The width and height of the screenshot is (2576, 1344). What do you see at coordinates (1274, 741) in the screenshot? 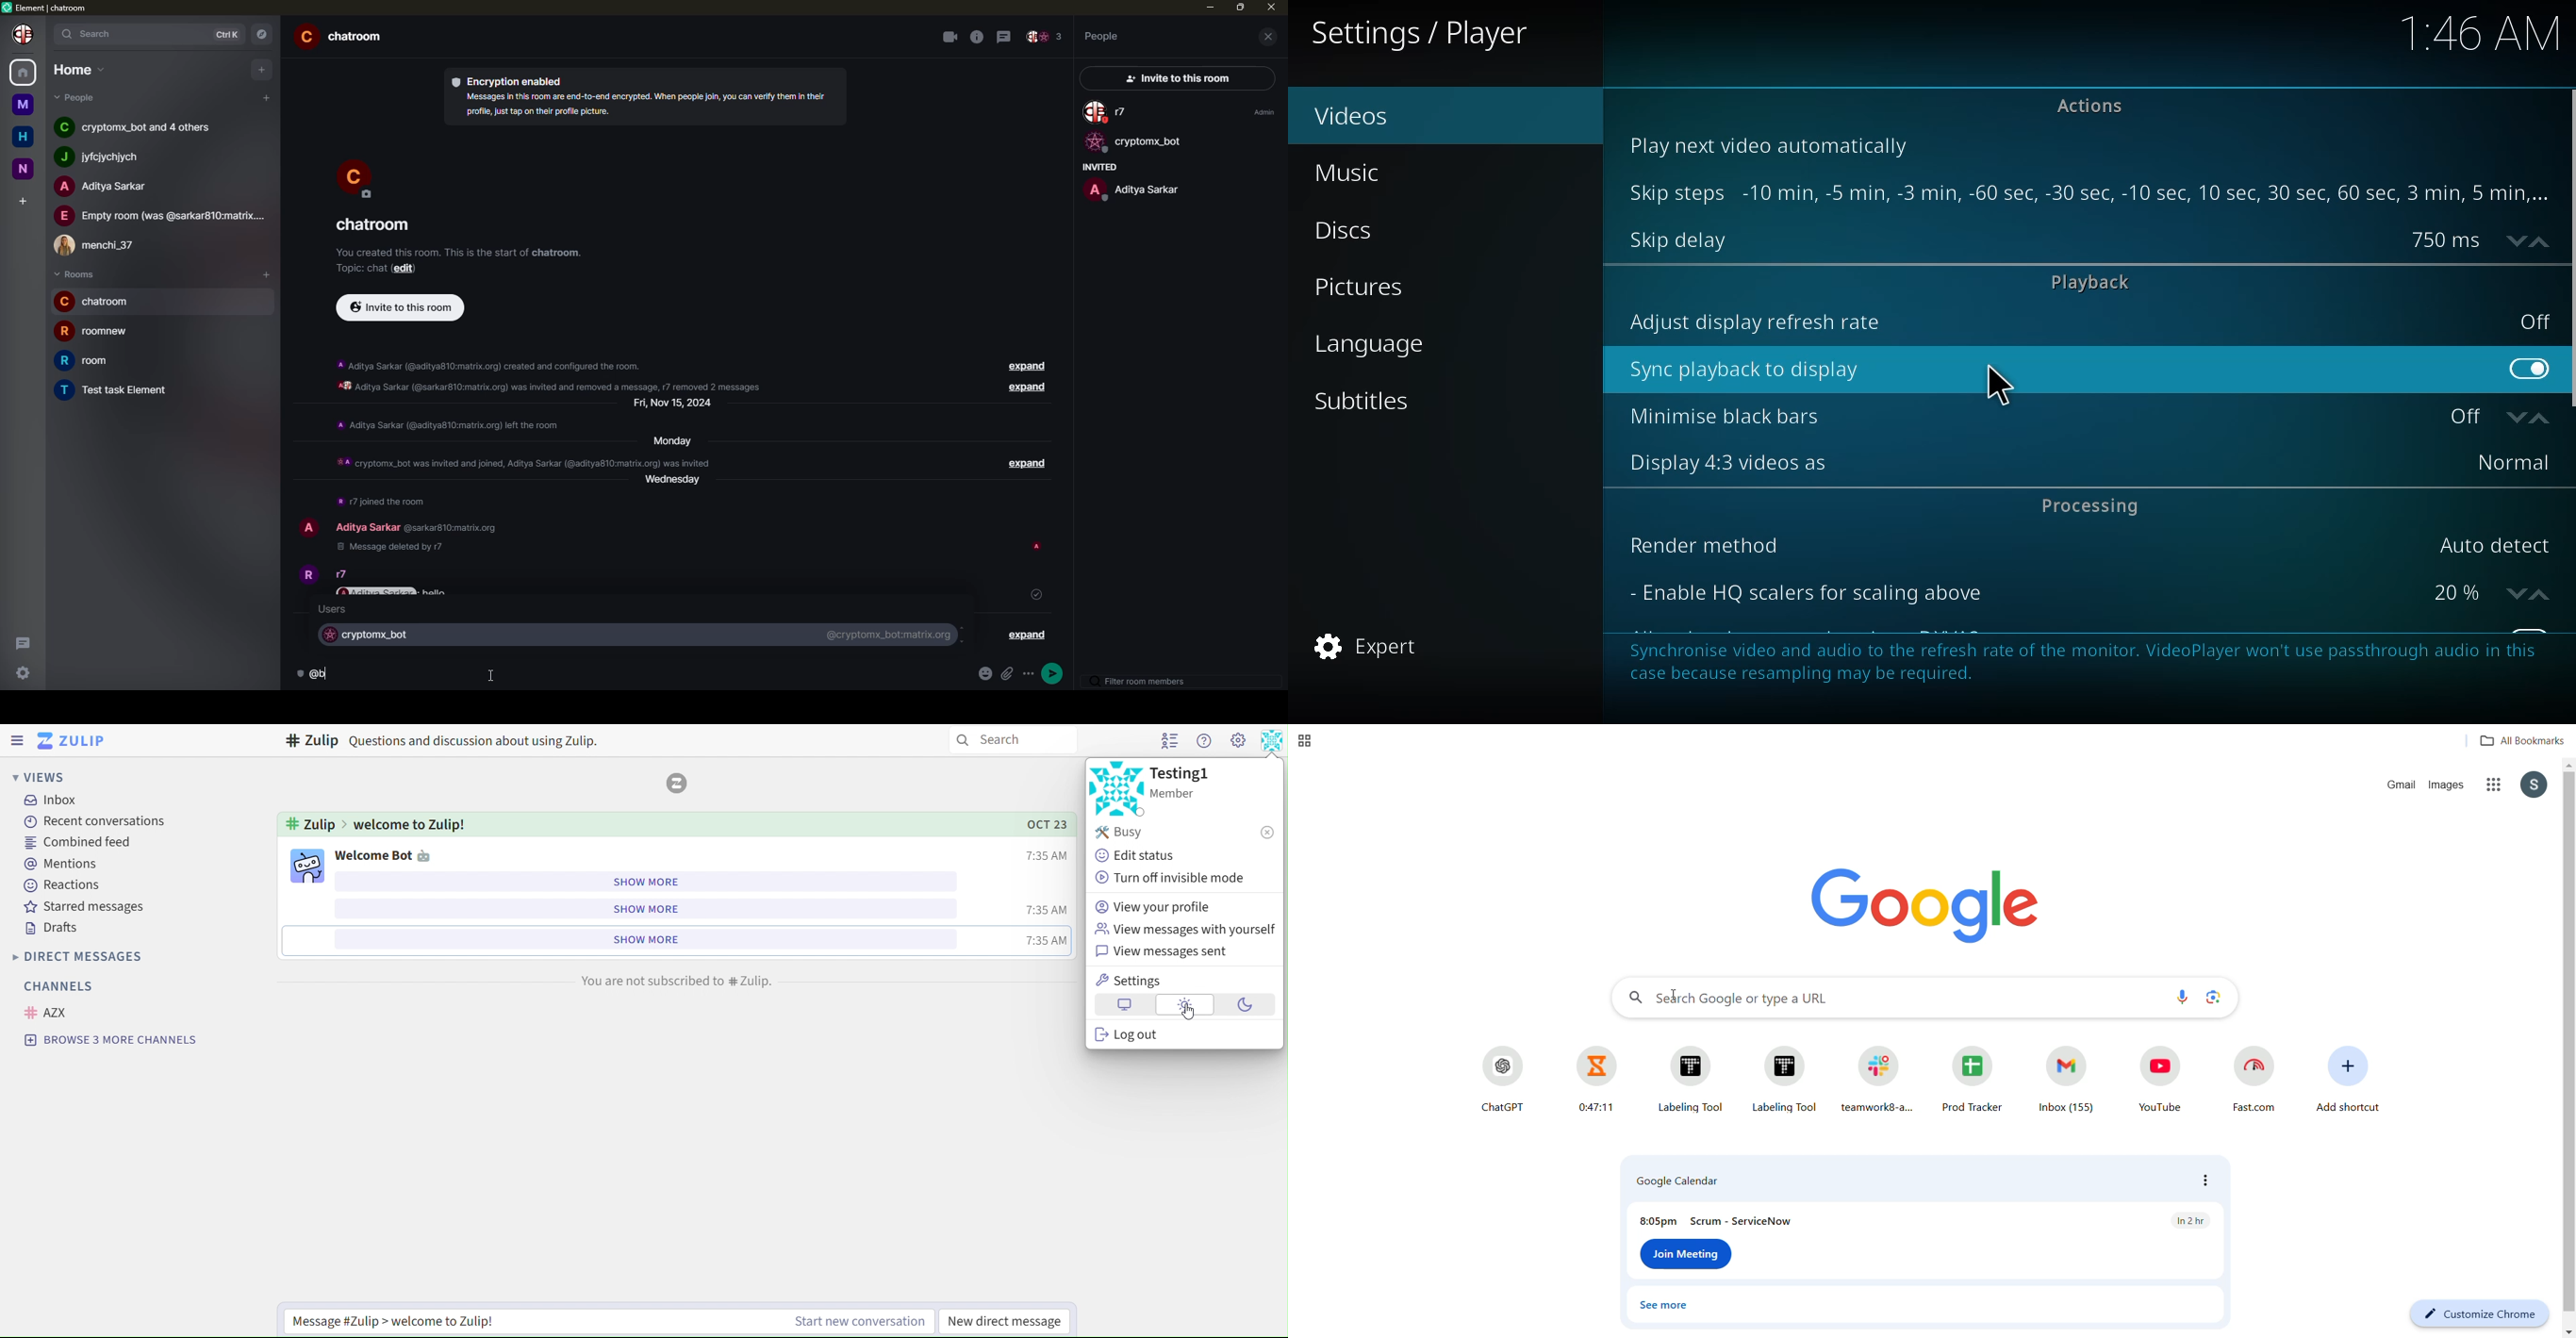
I see `personal menu` at bounding box center [1274, 741].